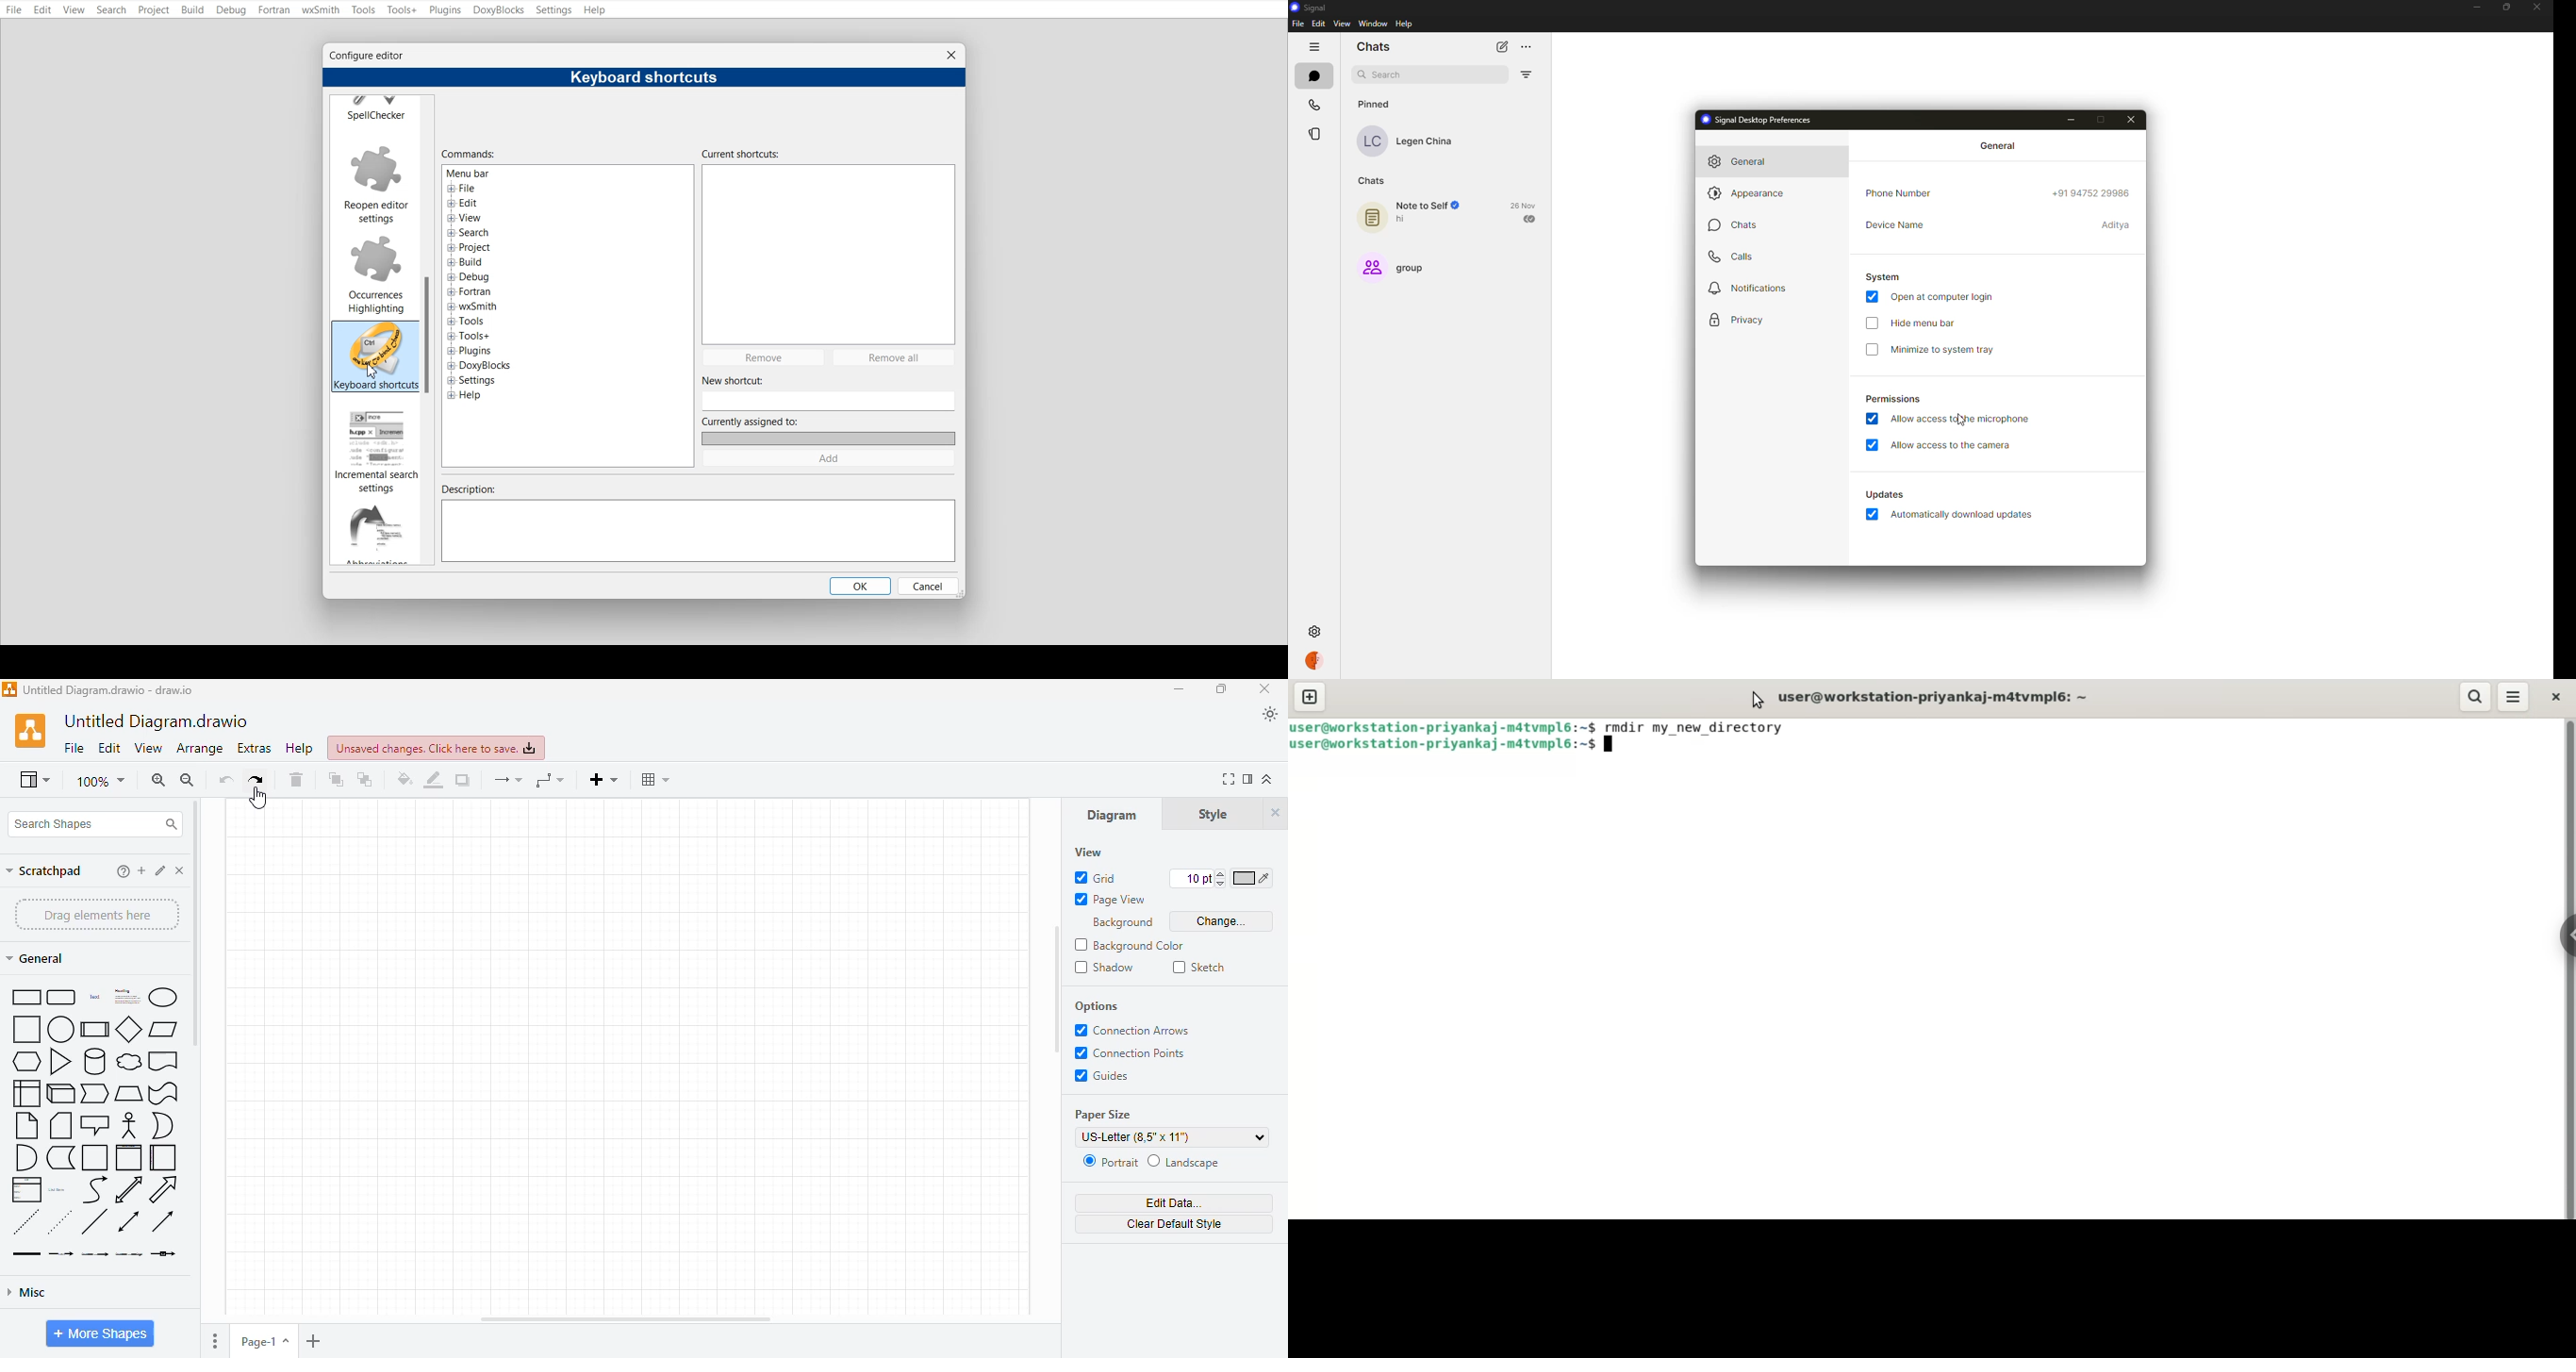 Image resolution: width=2576 pixels, height=1372 pixels. What do you see at coordinates (1761, 120) in the screenshot?
I see `signal desktop preferences` at bounding box center [1761, 120].